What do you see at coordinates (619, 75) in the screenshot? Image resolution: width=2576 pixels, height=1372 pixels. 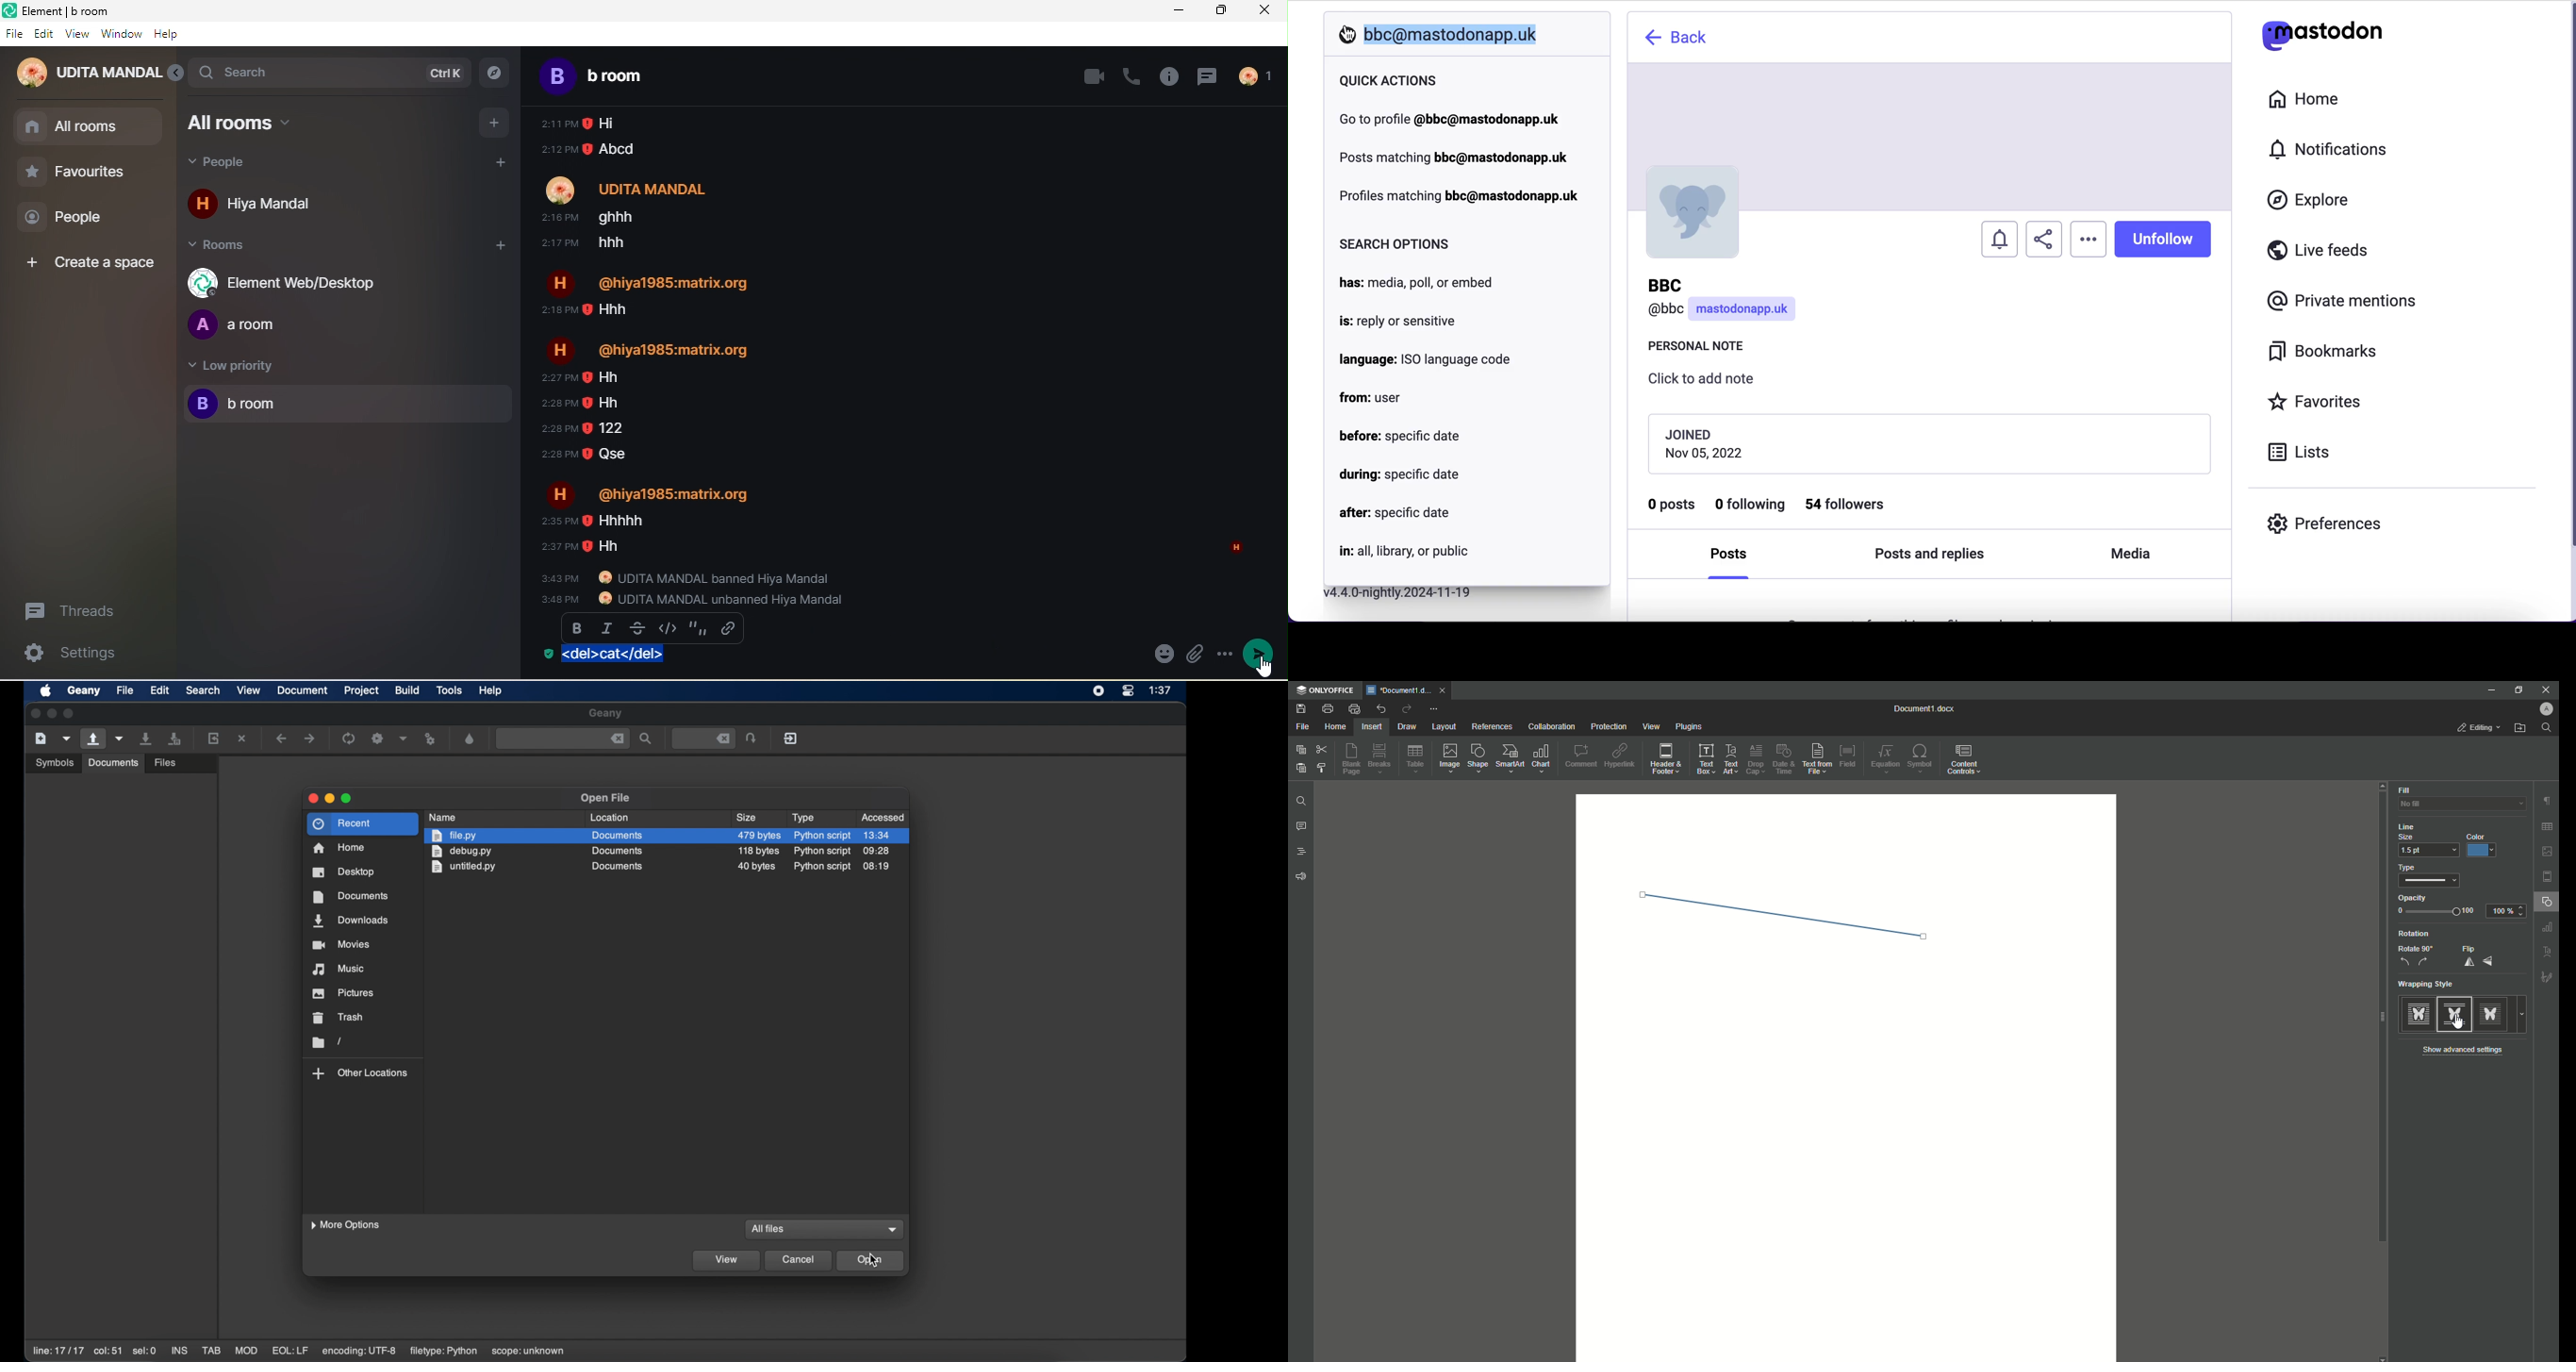 I see `b room` at bounding box center [619, 75].